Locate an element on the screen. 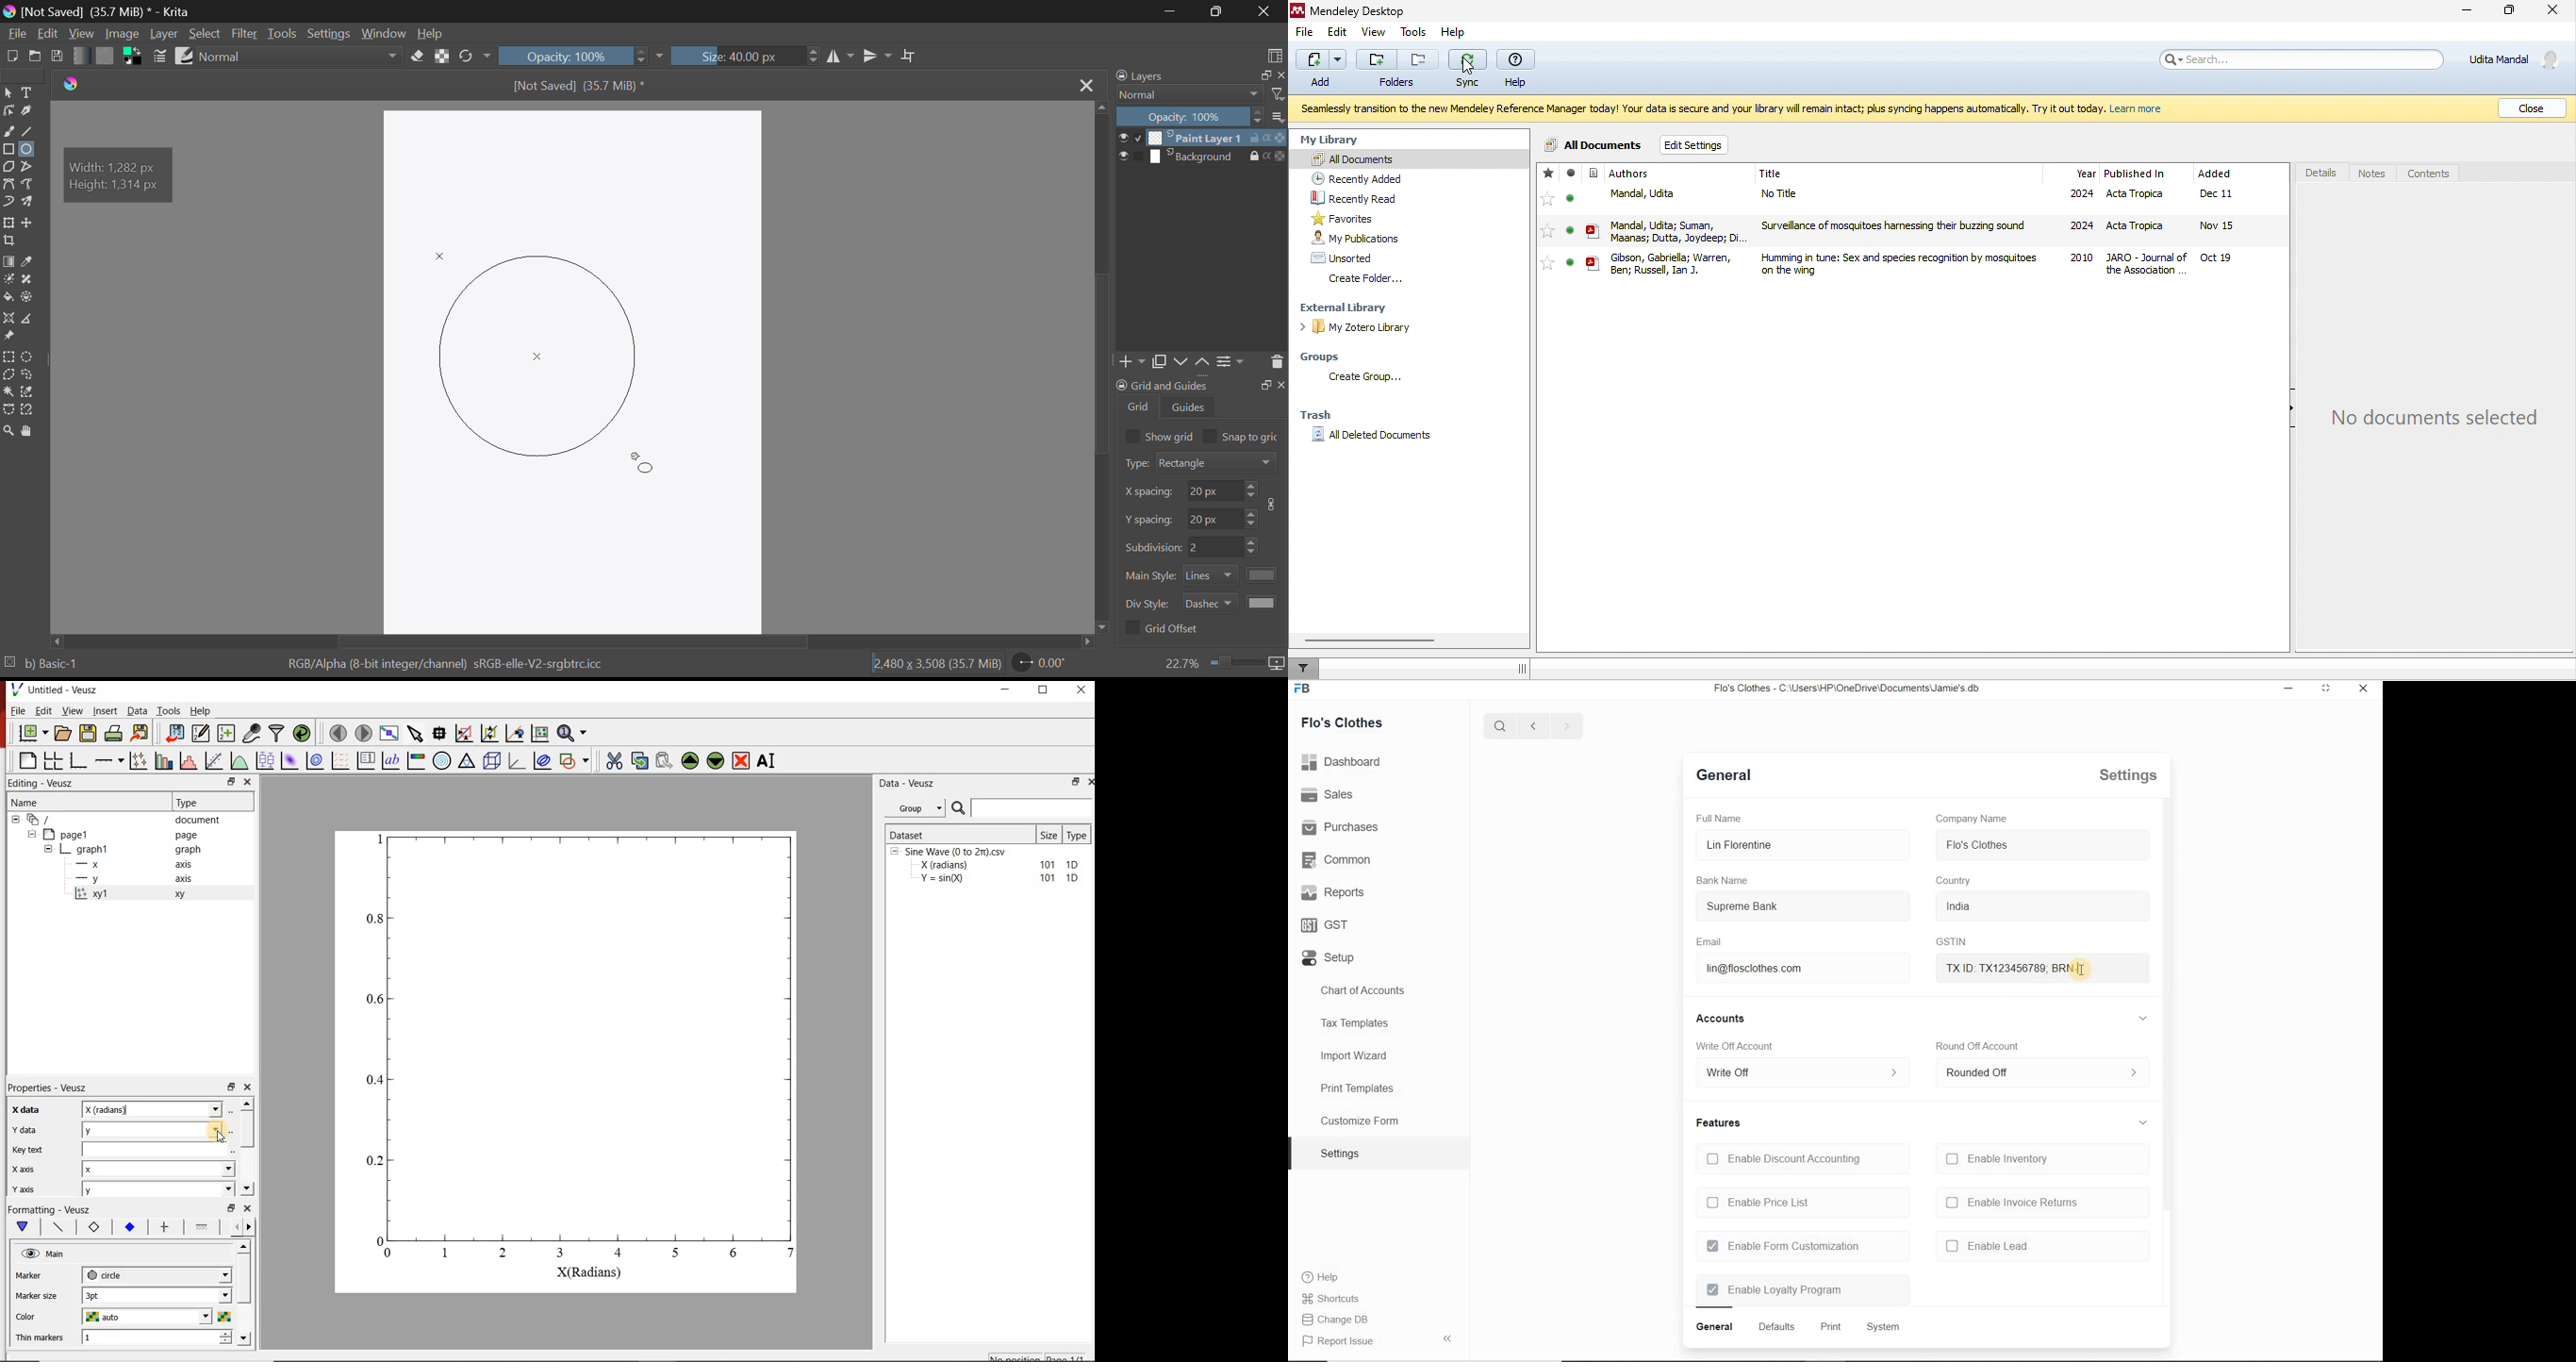 This screenshot has width=2576, height=1372. Enable Discount Accounting is located at coordinates (1783, 1158).